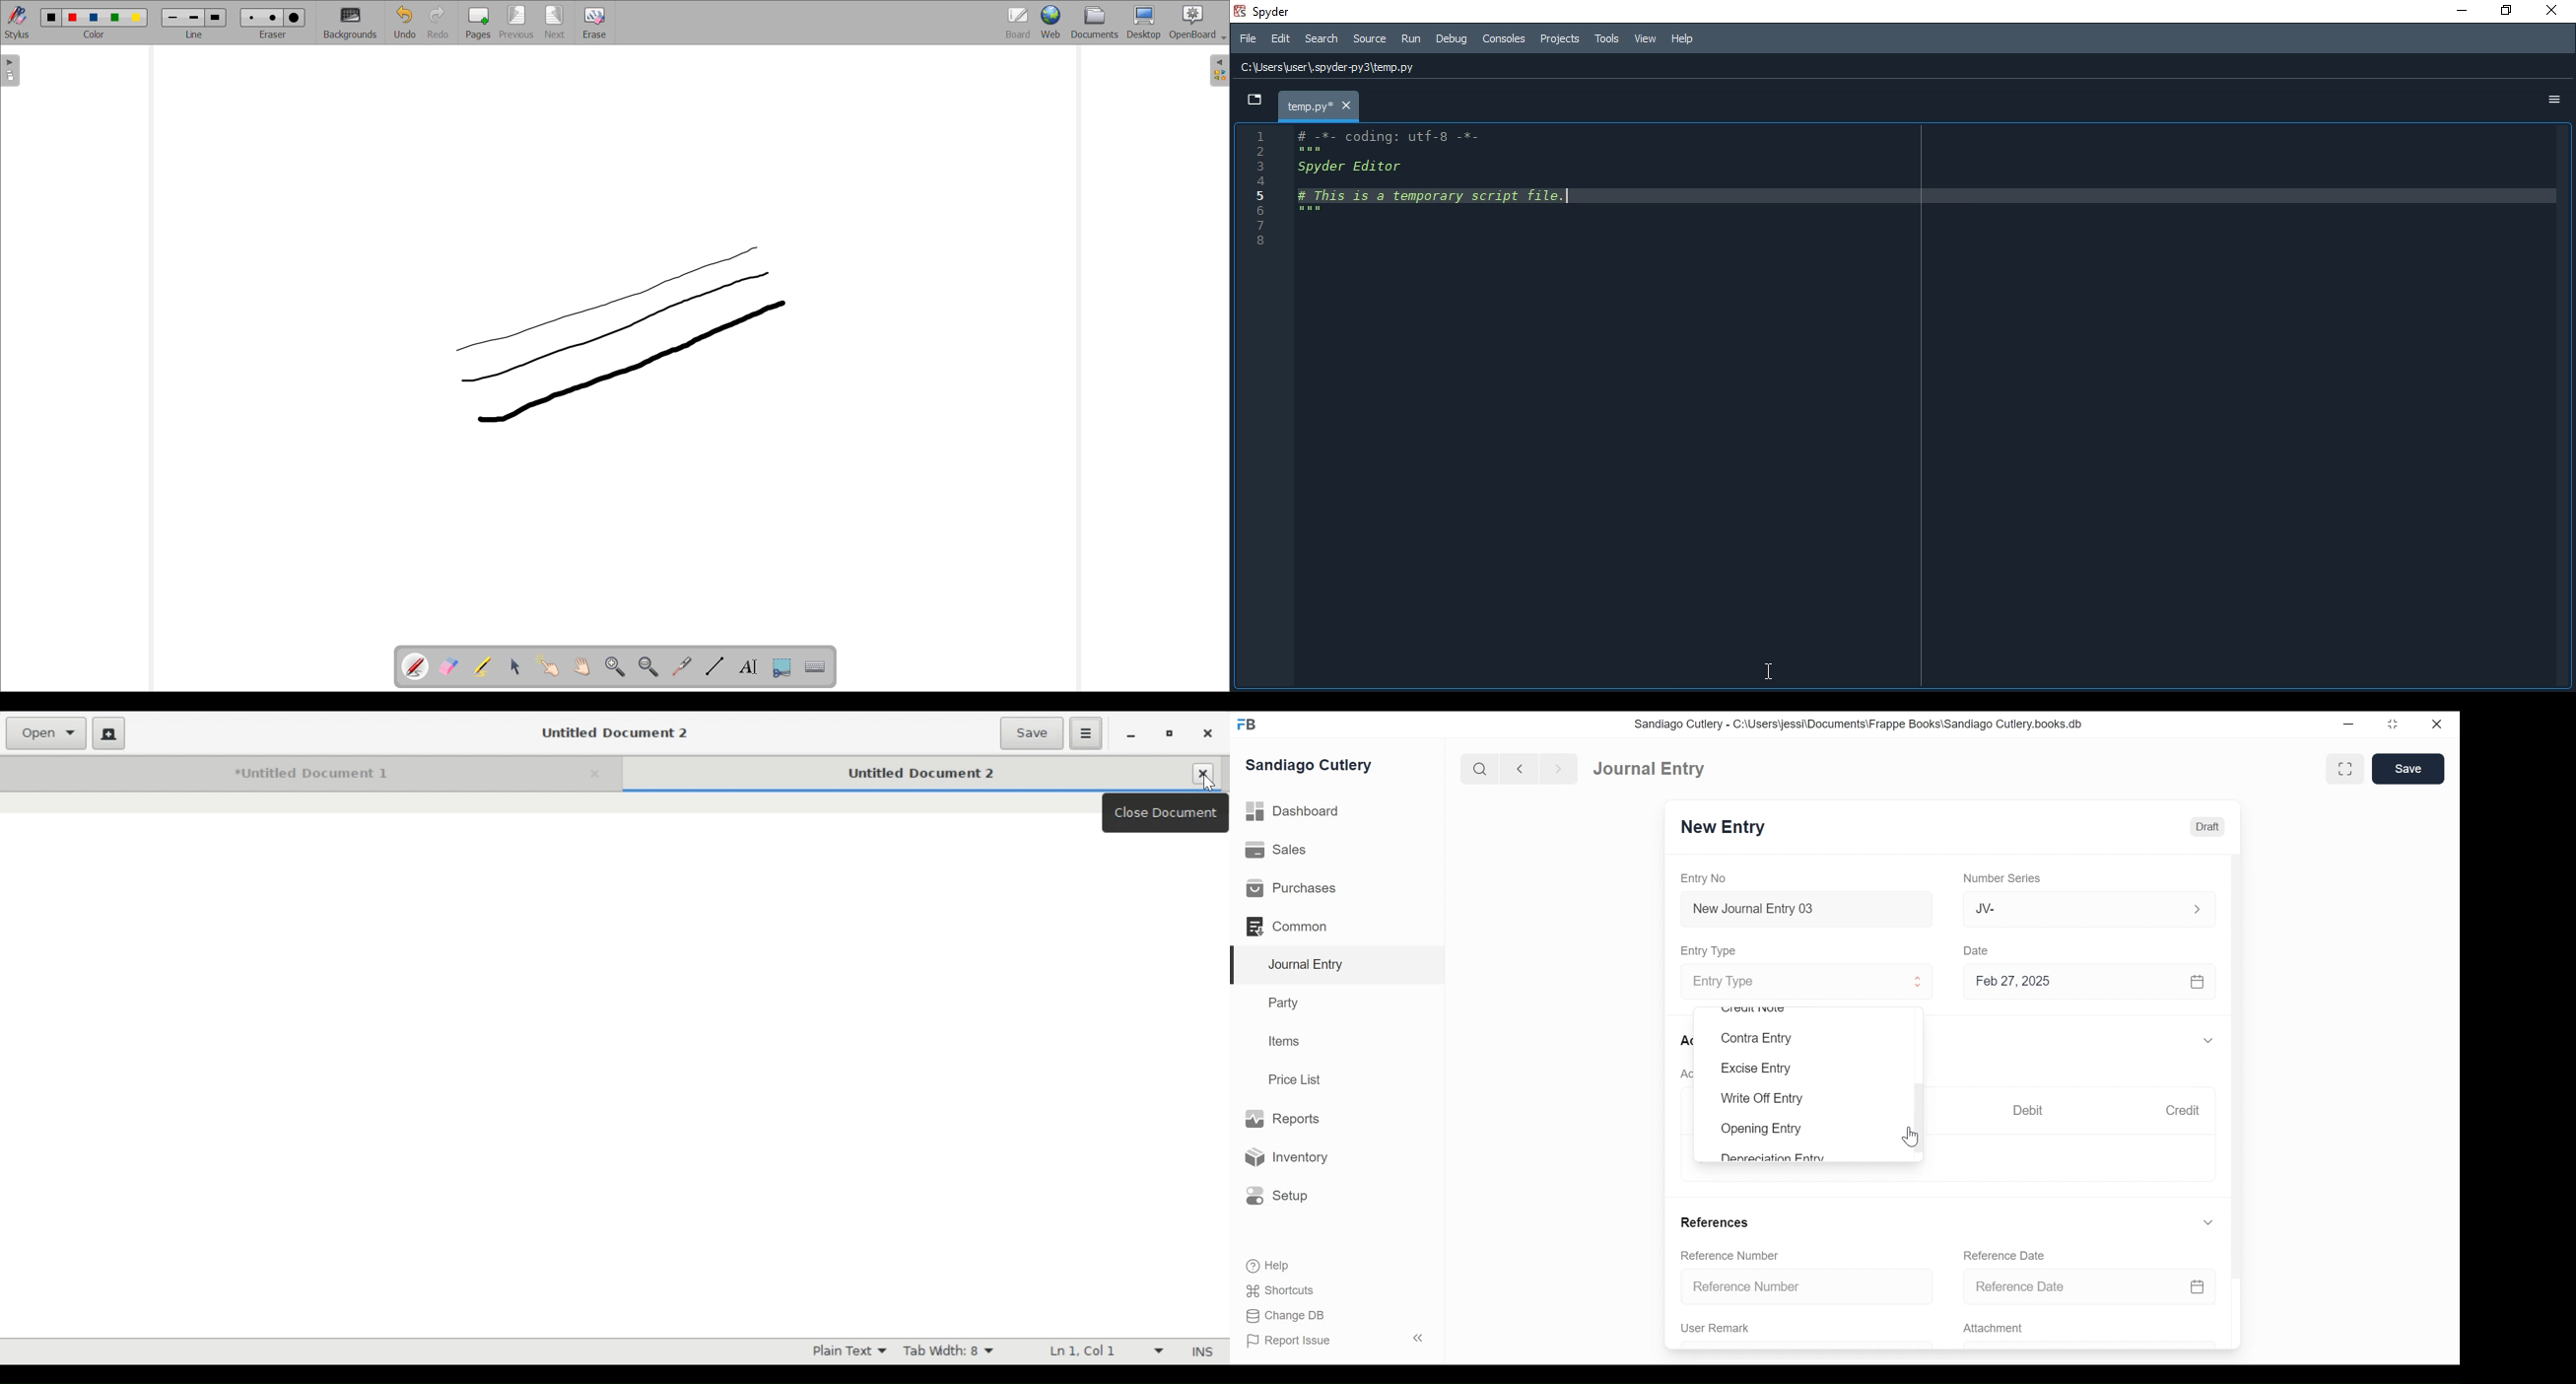  Describe the element at coordinates (1558, 769) in the screenshot. I see `Navigate forward` at that location.